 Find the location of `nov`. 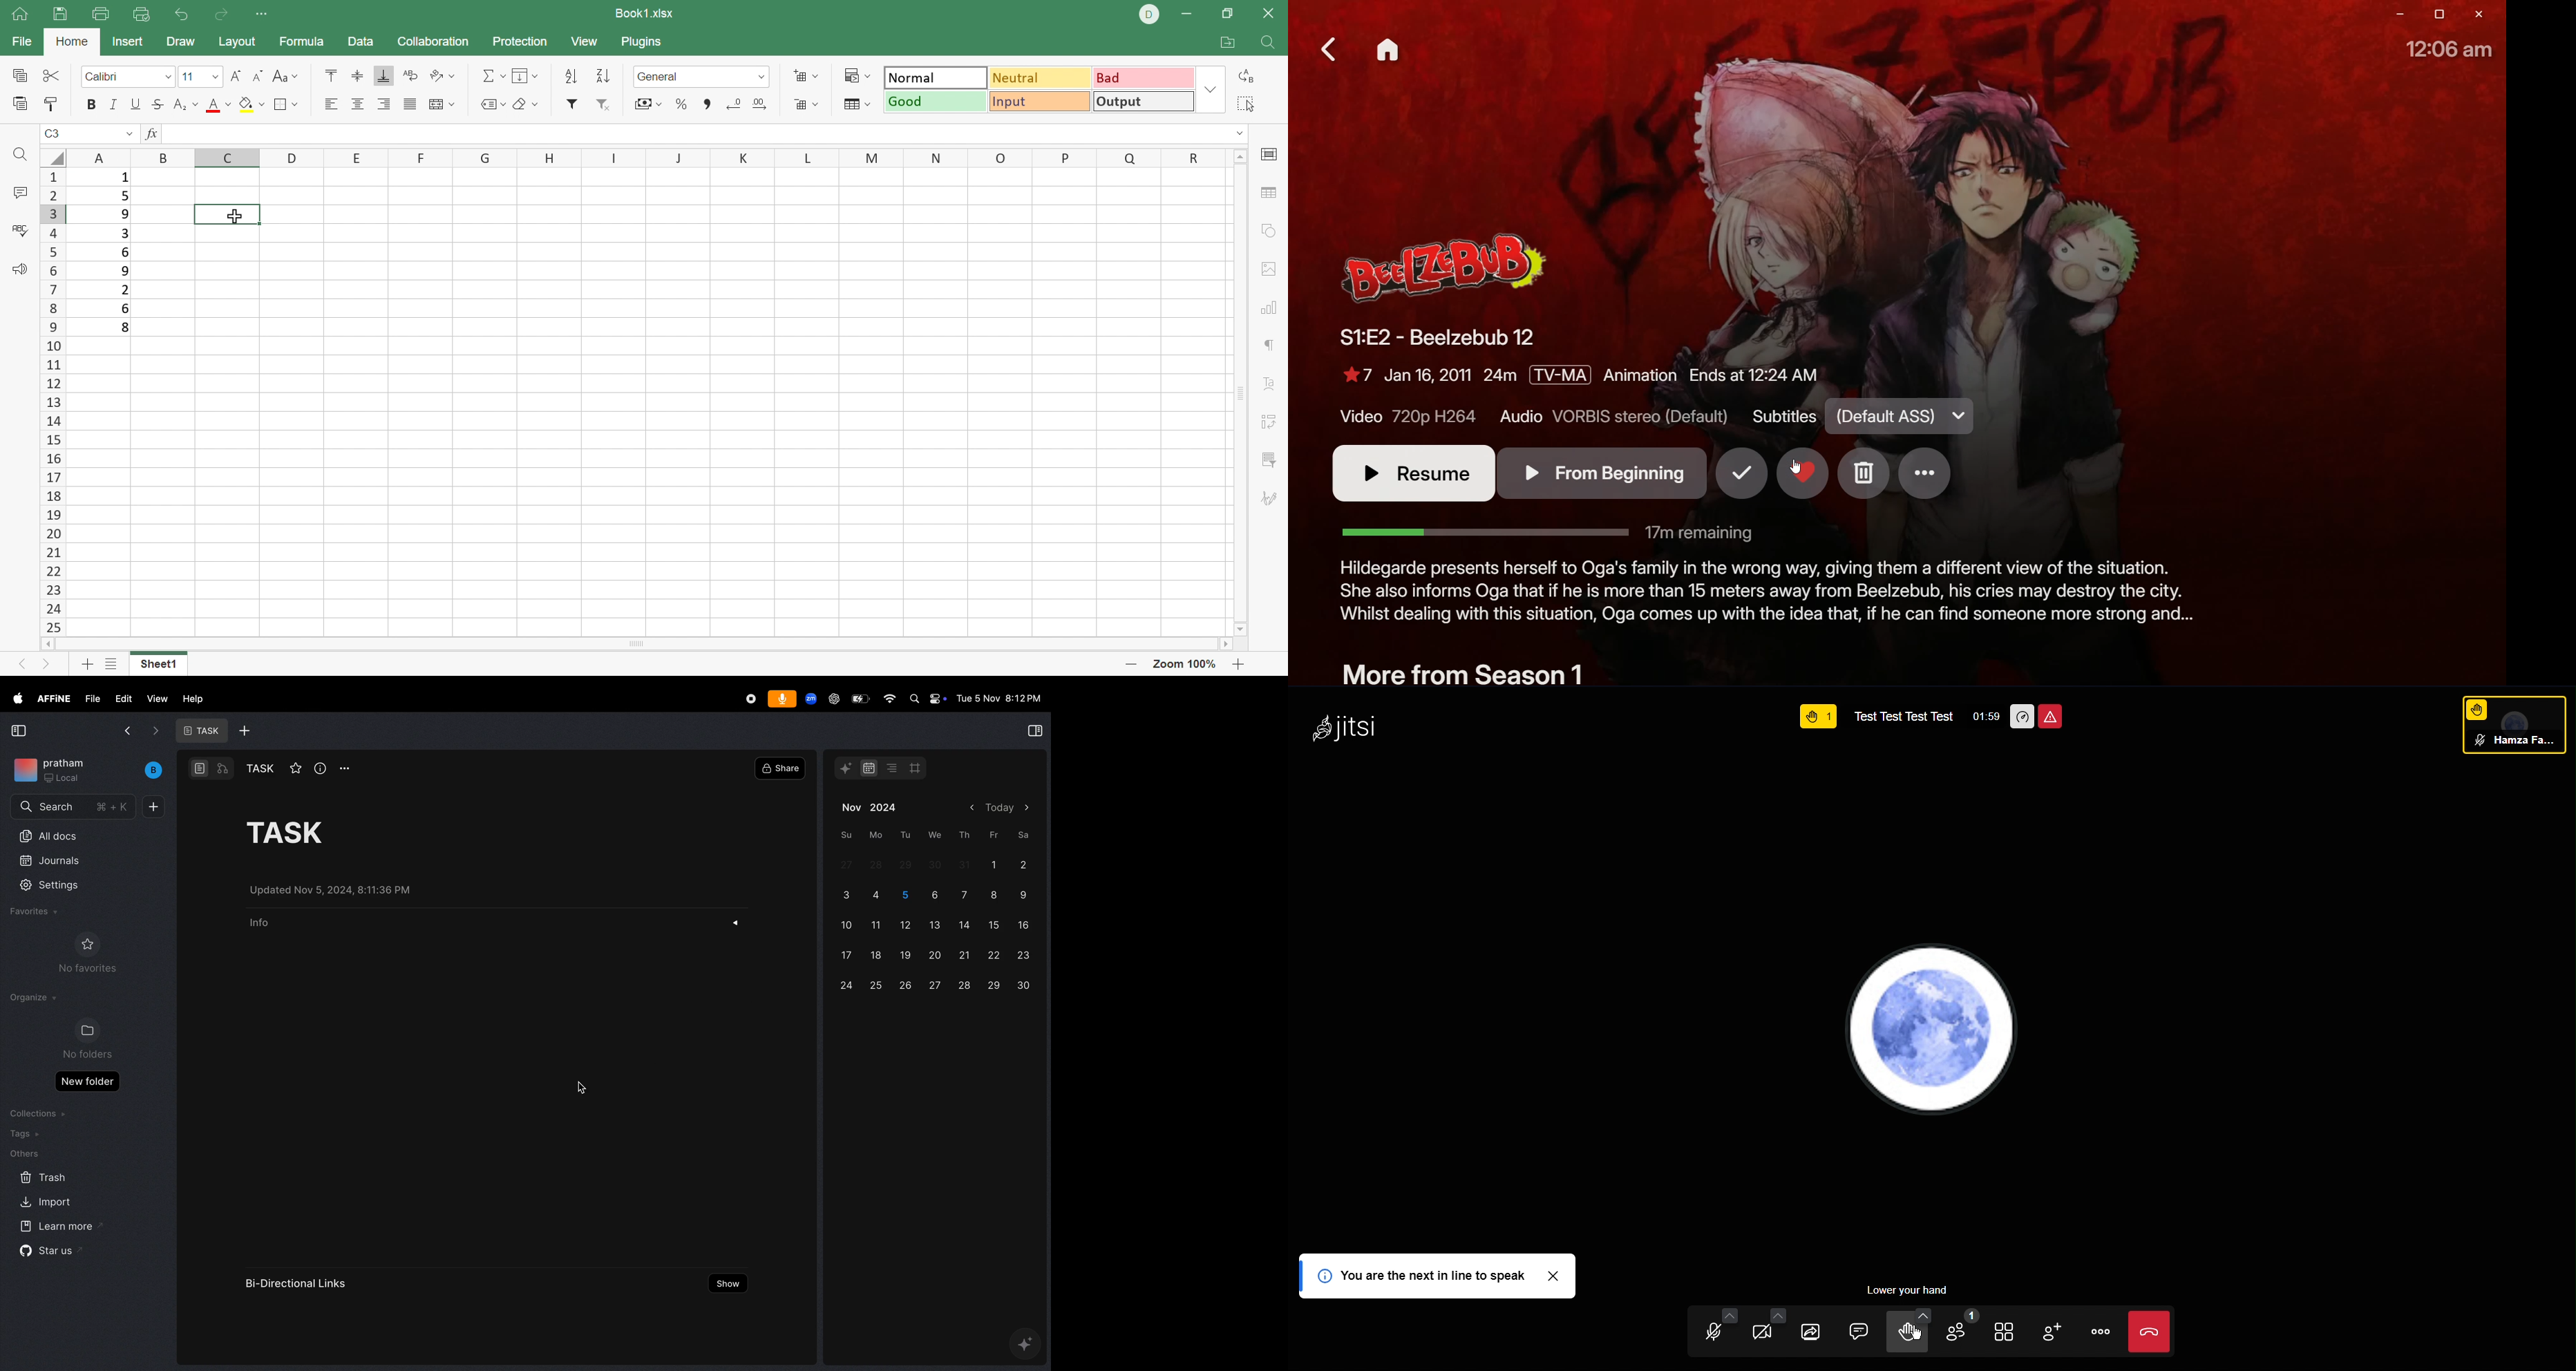

nov is located at coordinates (850, 806).